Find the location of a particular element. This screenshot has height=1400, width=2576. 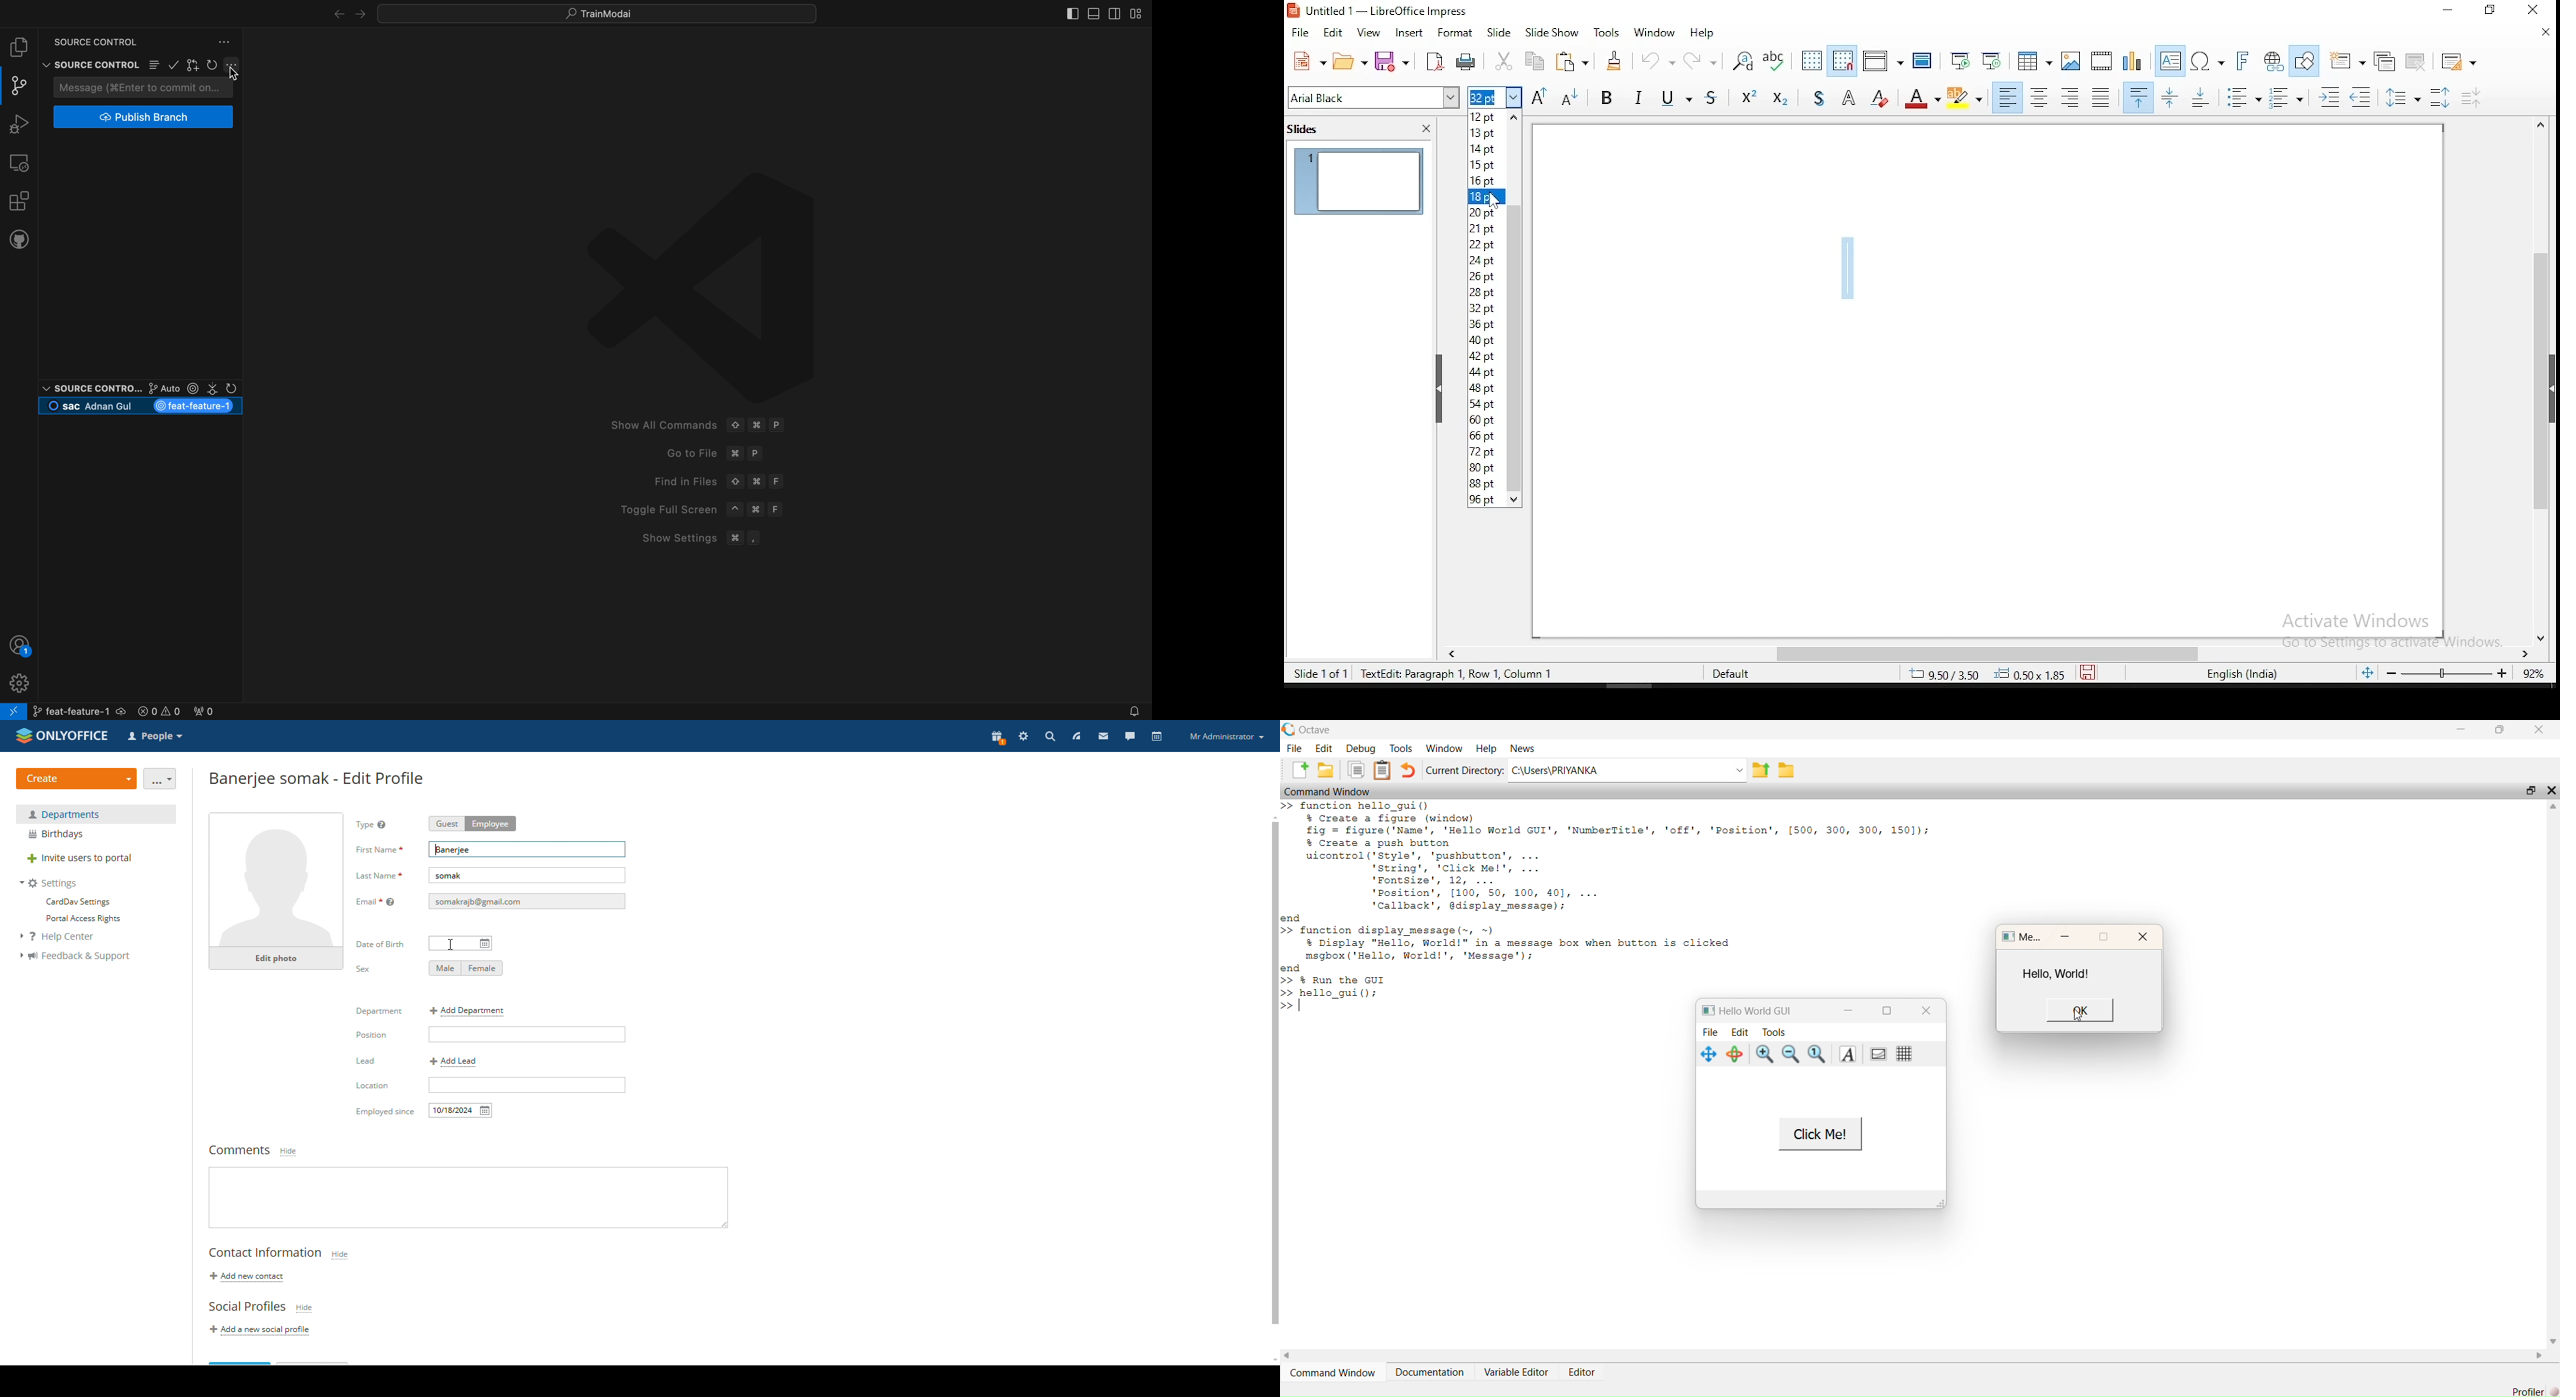

undo is located at coordinates (1656, 59).